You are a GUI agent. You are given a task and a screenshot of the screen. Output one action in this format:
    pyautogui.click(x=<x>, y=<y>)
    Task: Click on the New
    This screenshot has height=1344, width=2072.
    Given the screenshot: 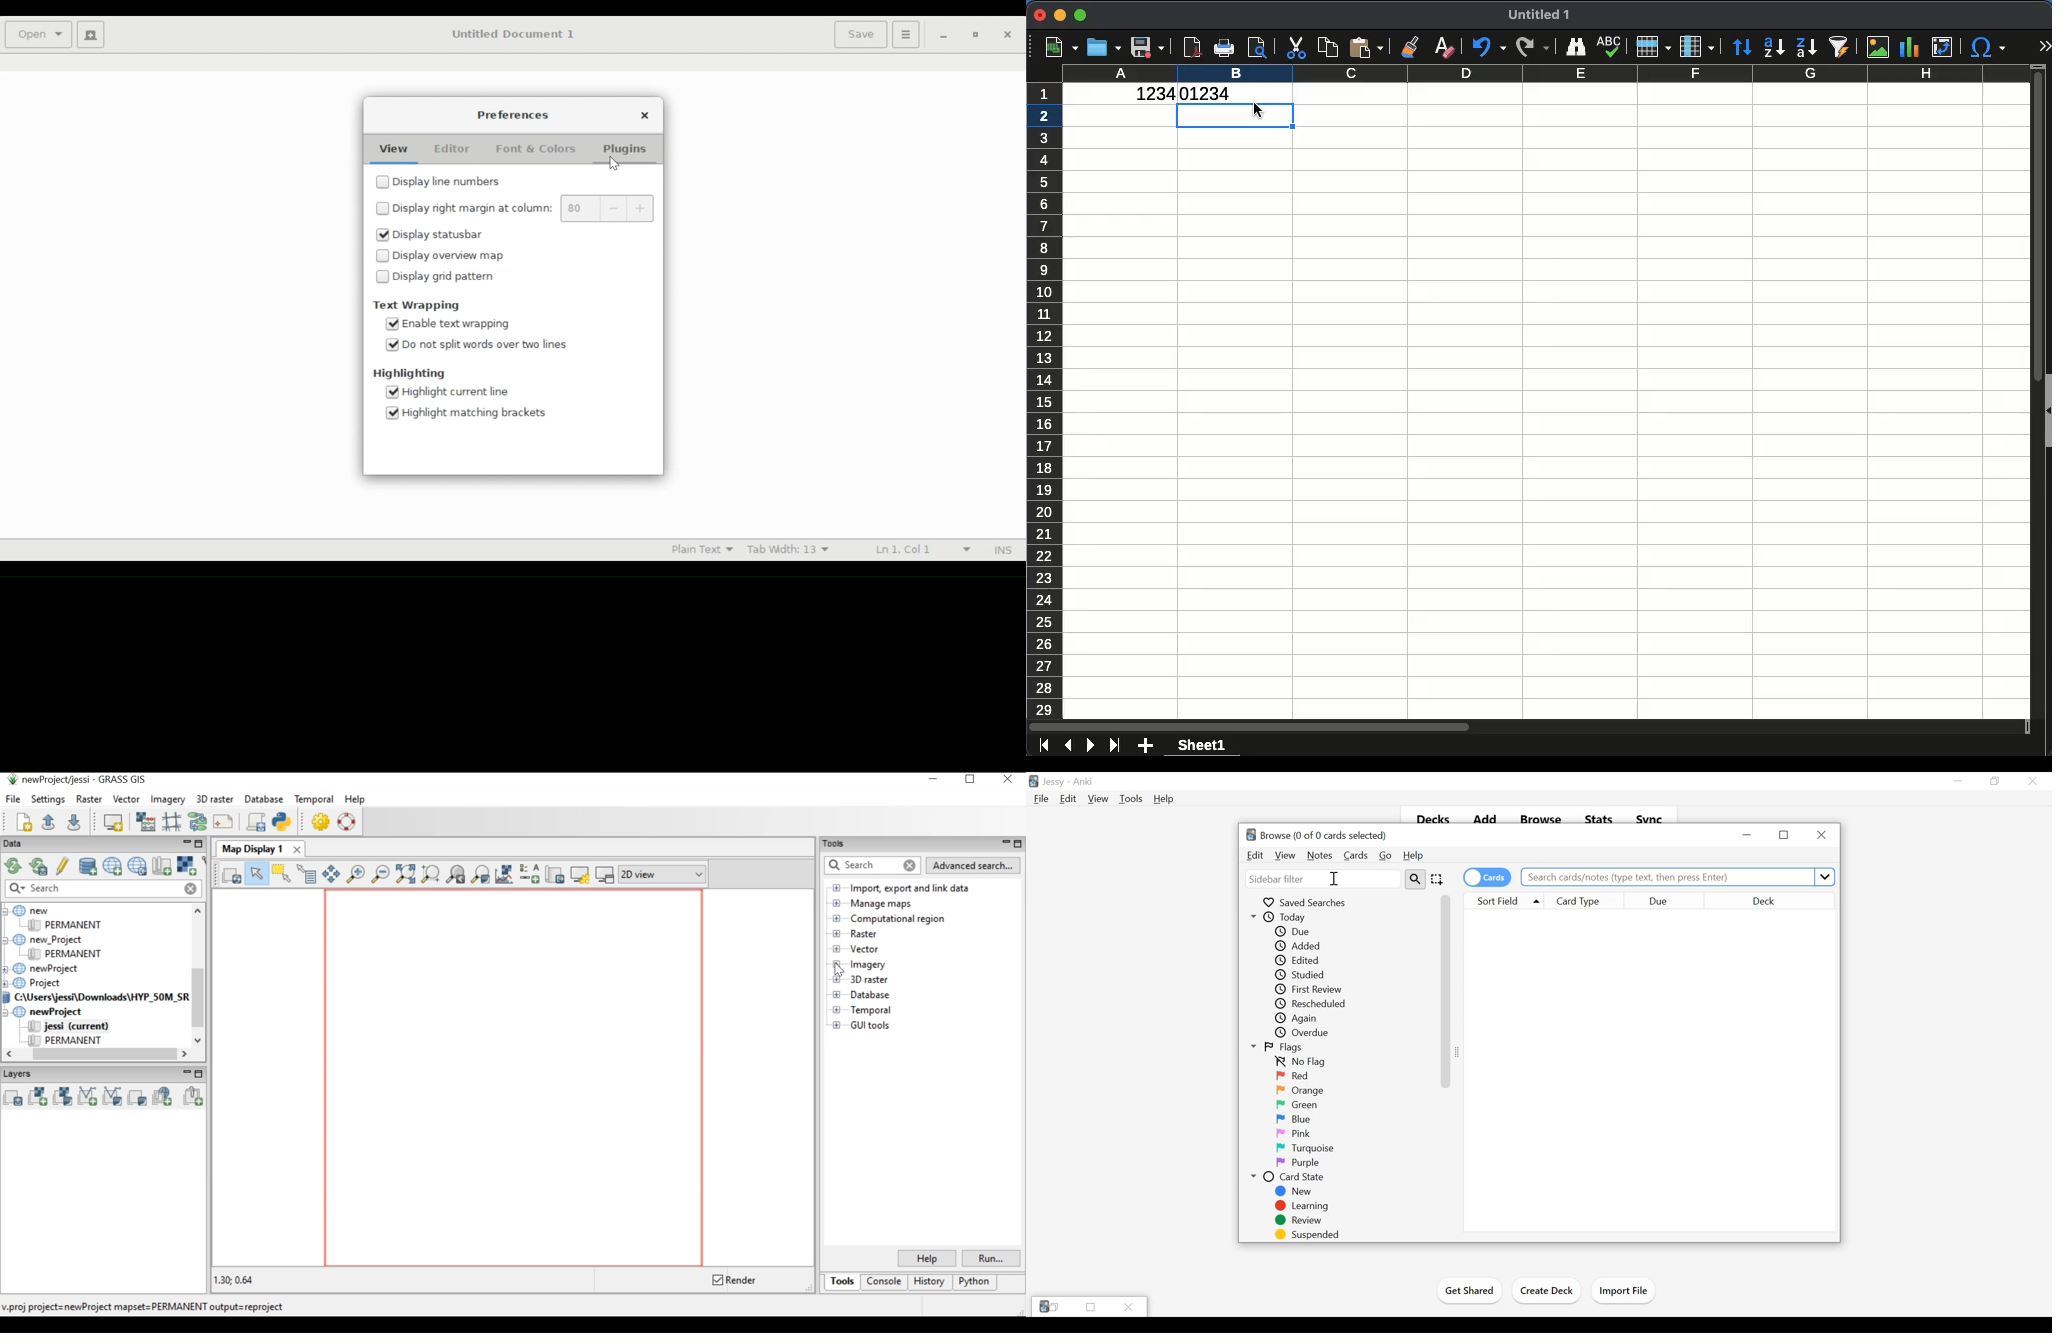 What is the action you would take?
    pyautogui.click(x=1297, y=1191)
    